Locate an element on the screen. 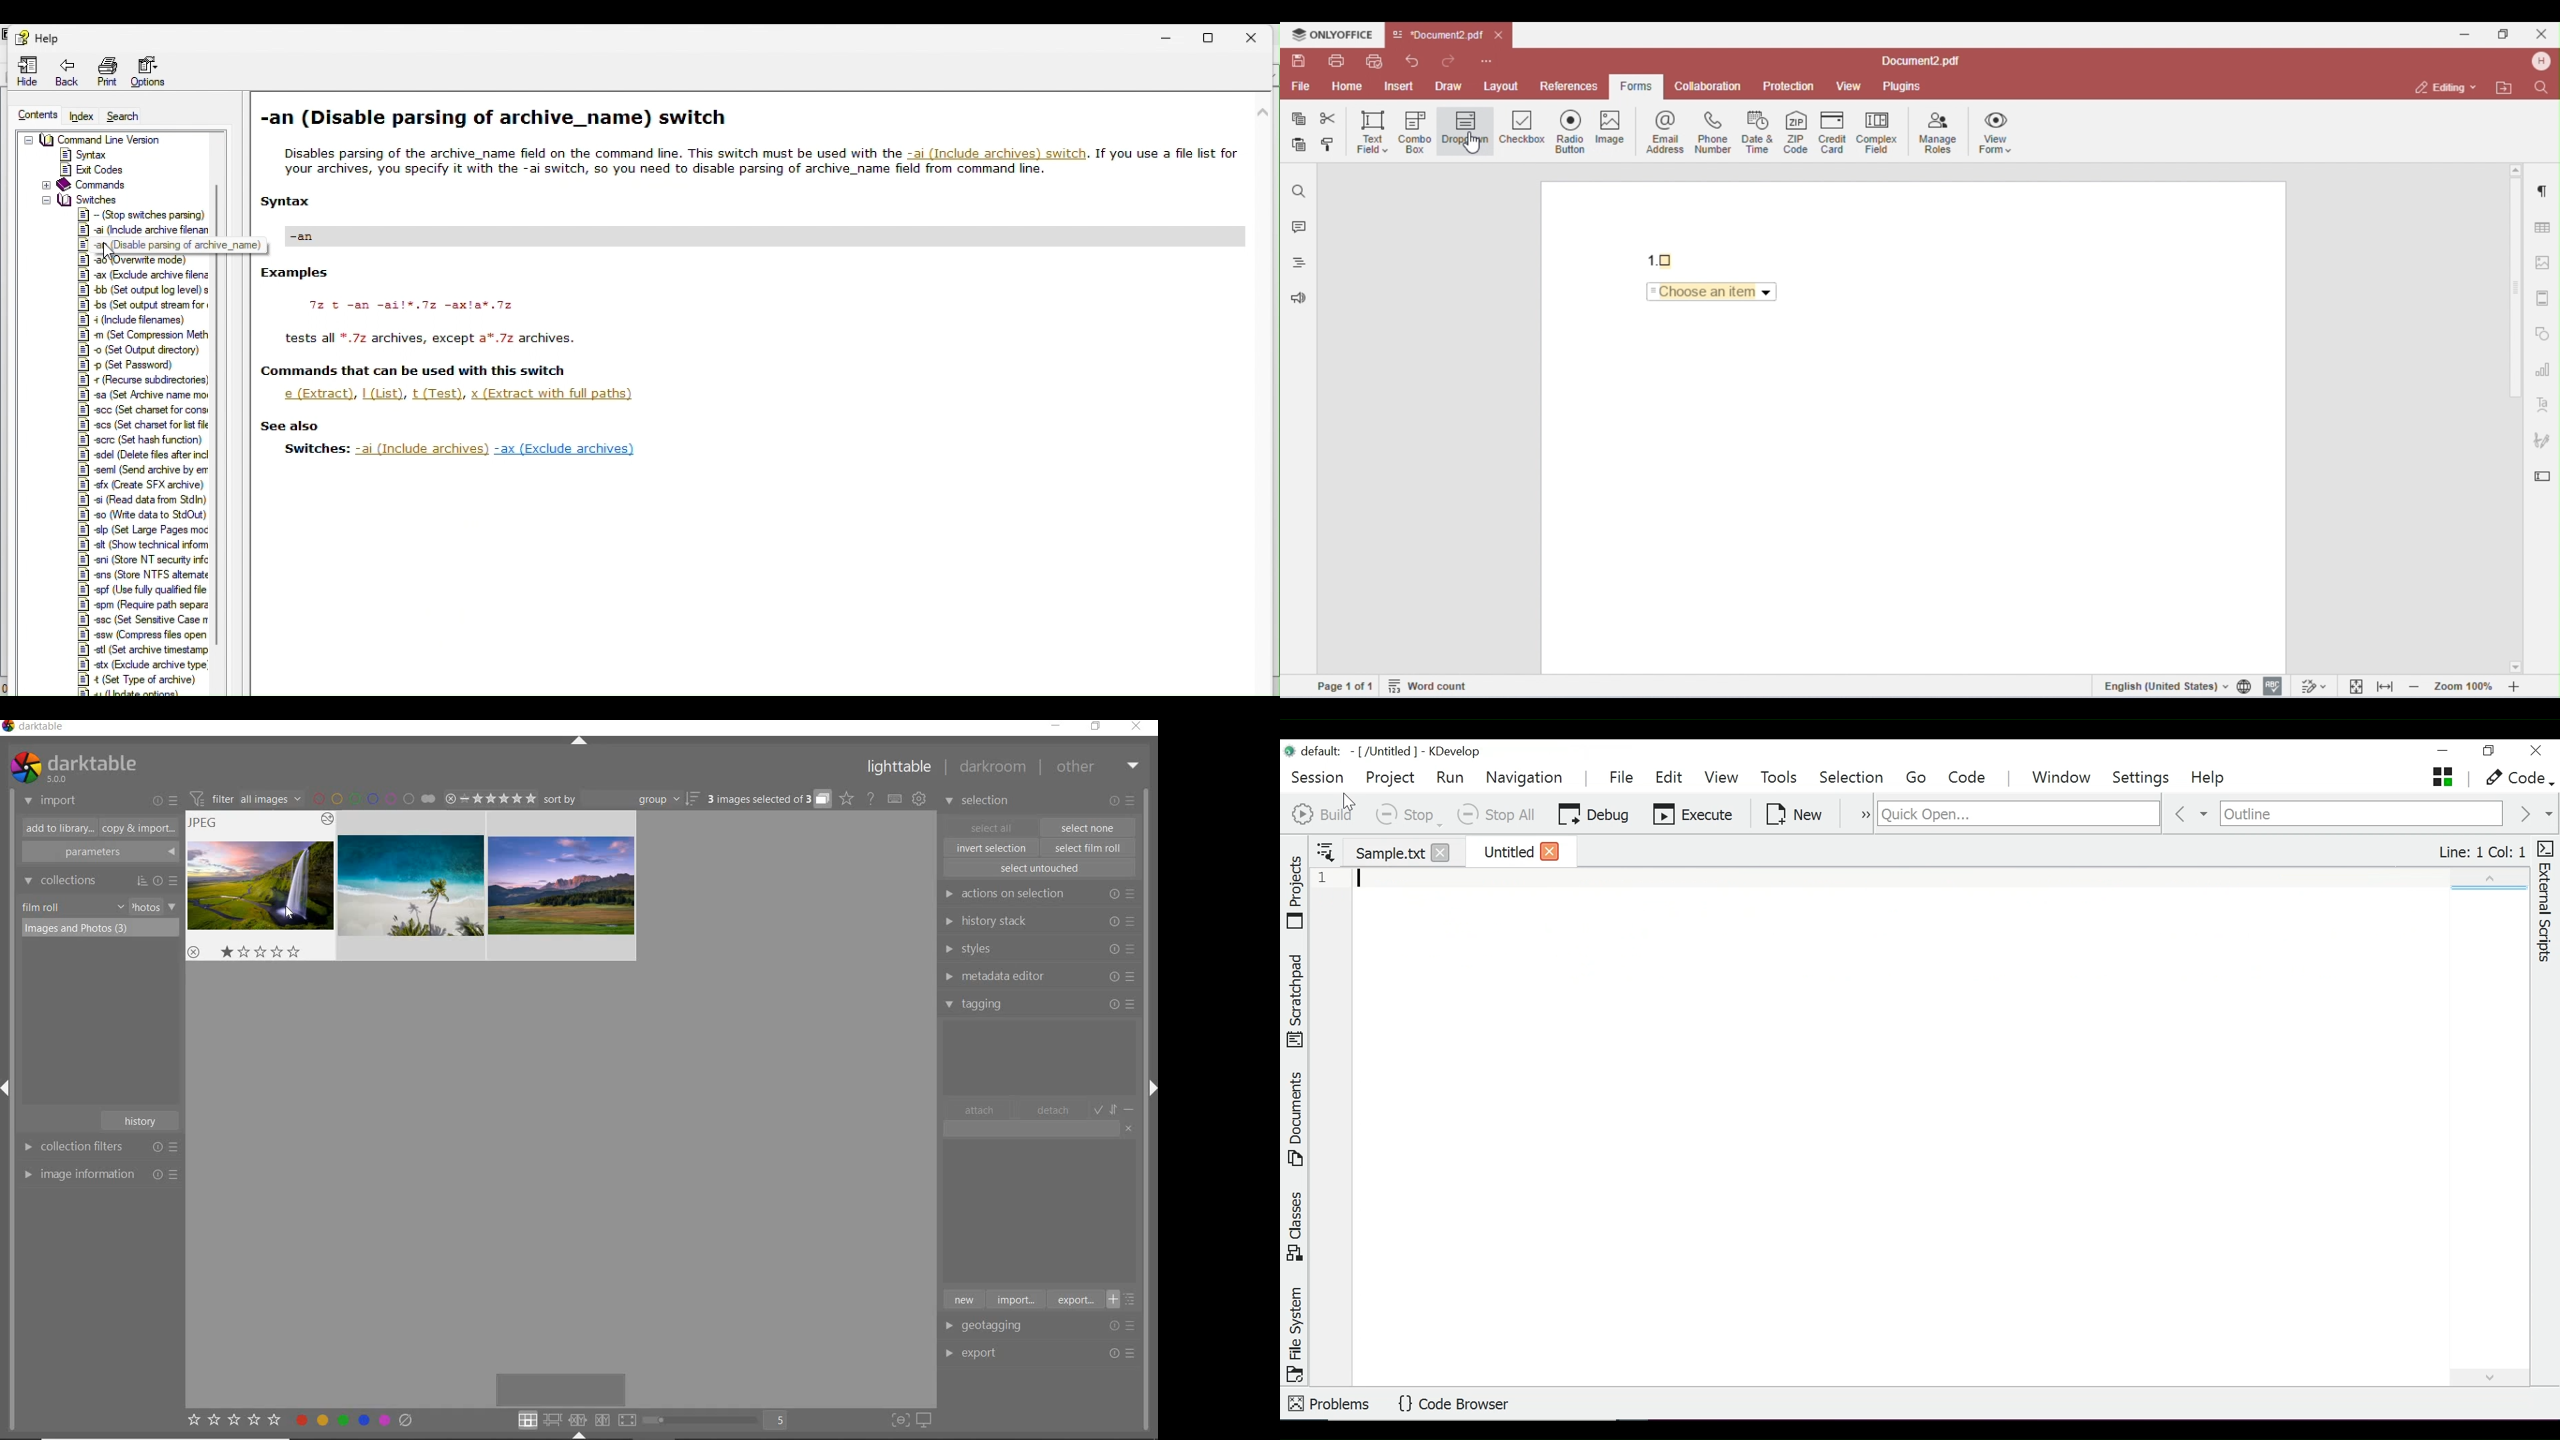 Image resolution: width=2576 pixels, height=1456 pixels. Help is located at coordinates (2215, 779).